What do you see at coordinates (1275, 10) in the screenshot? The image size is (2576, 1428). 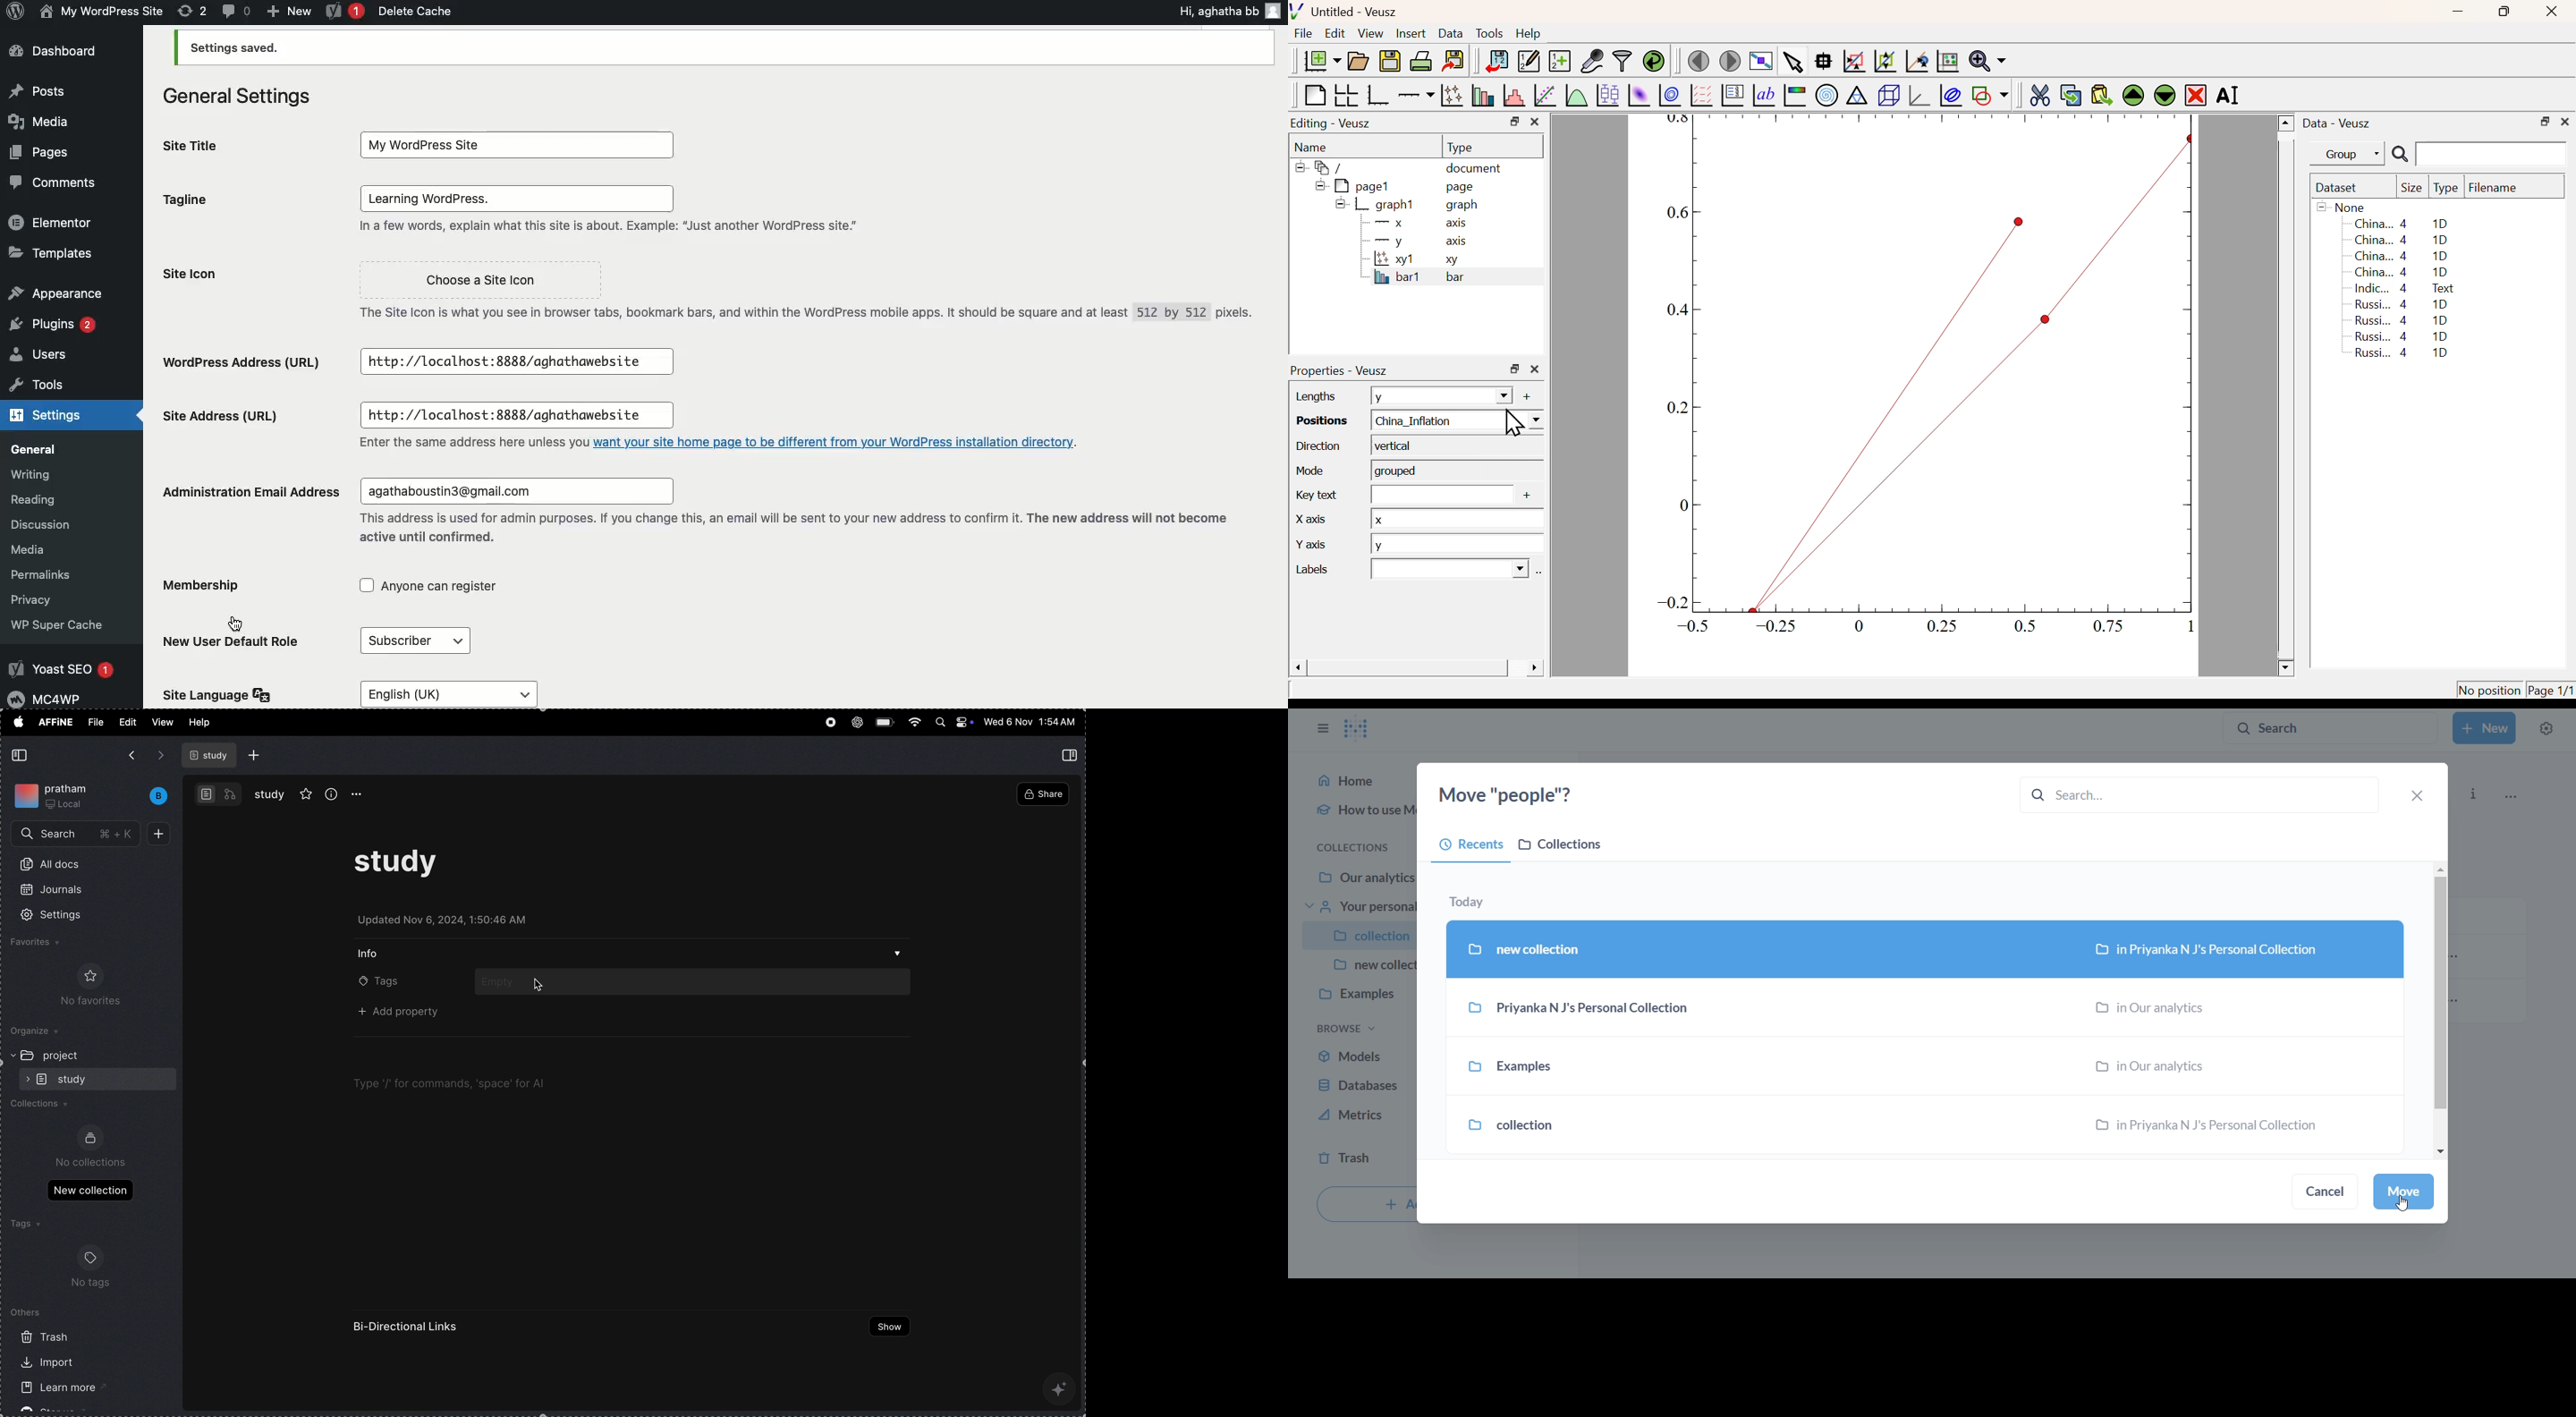 I see `user icon` at bounding box center [1275, 10].